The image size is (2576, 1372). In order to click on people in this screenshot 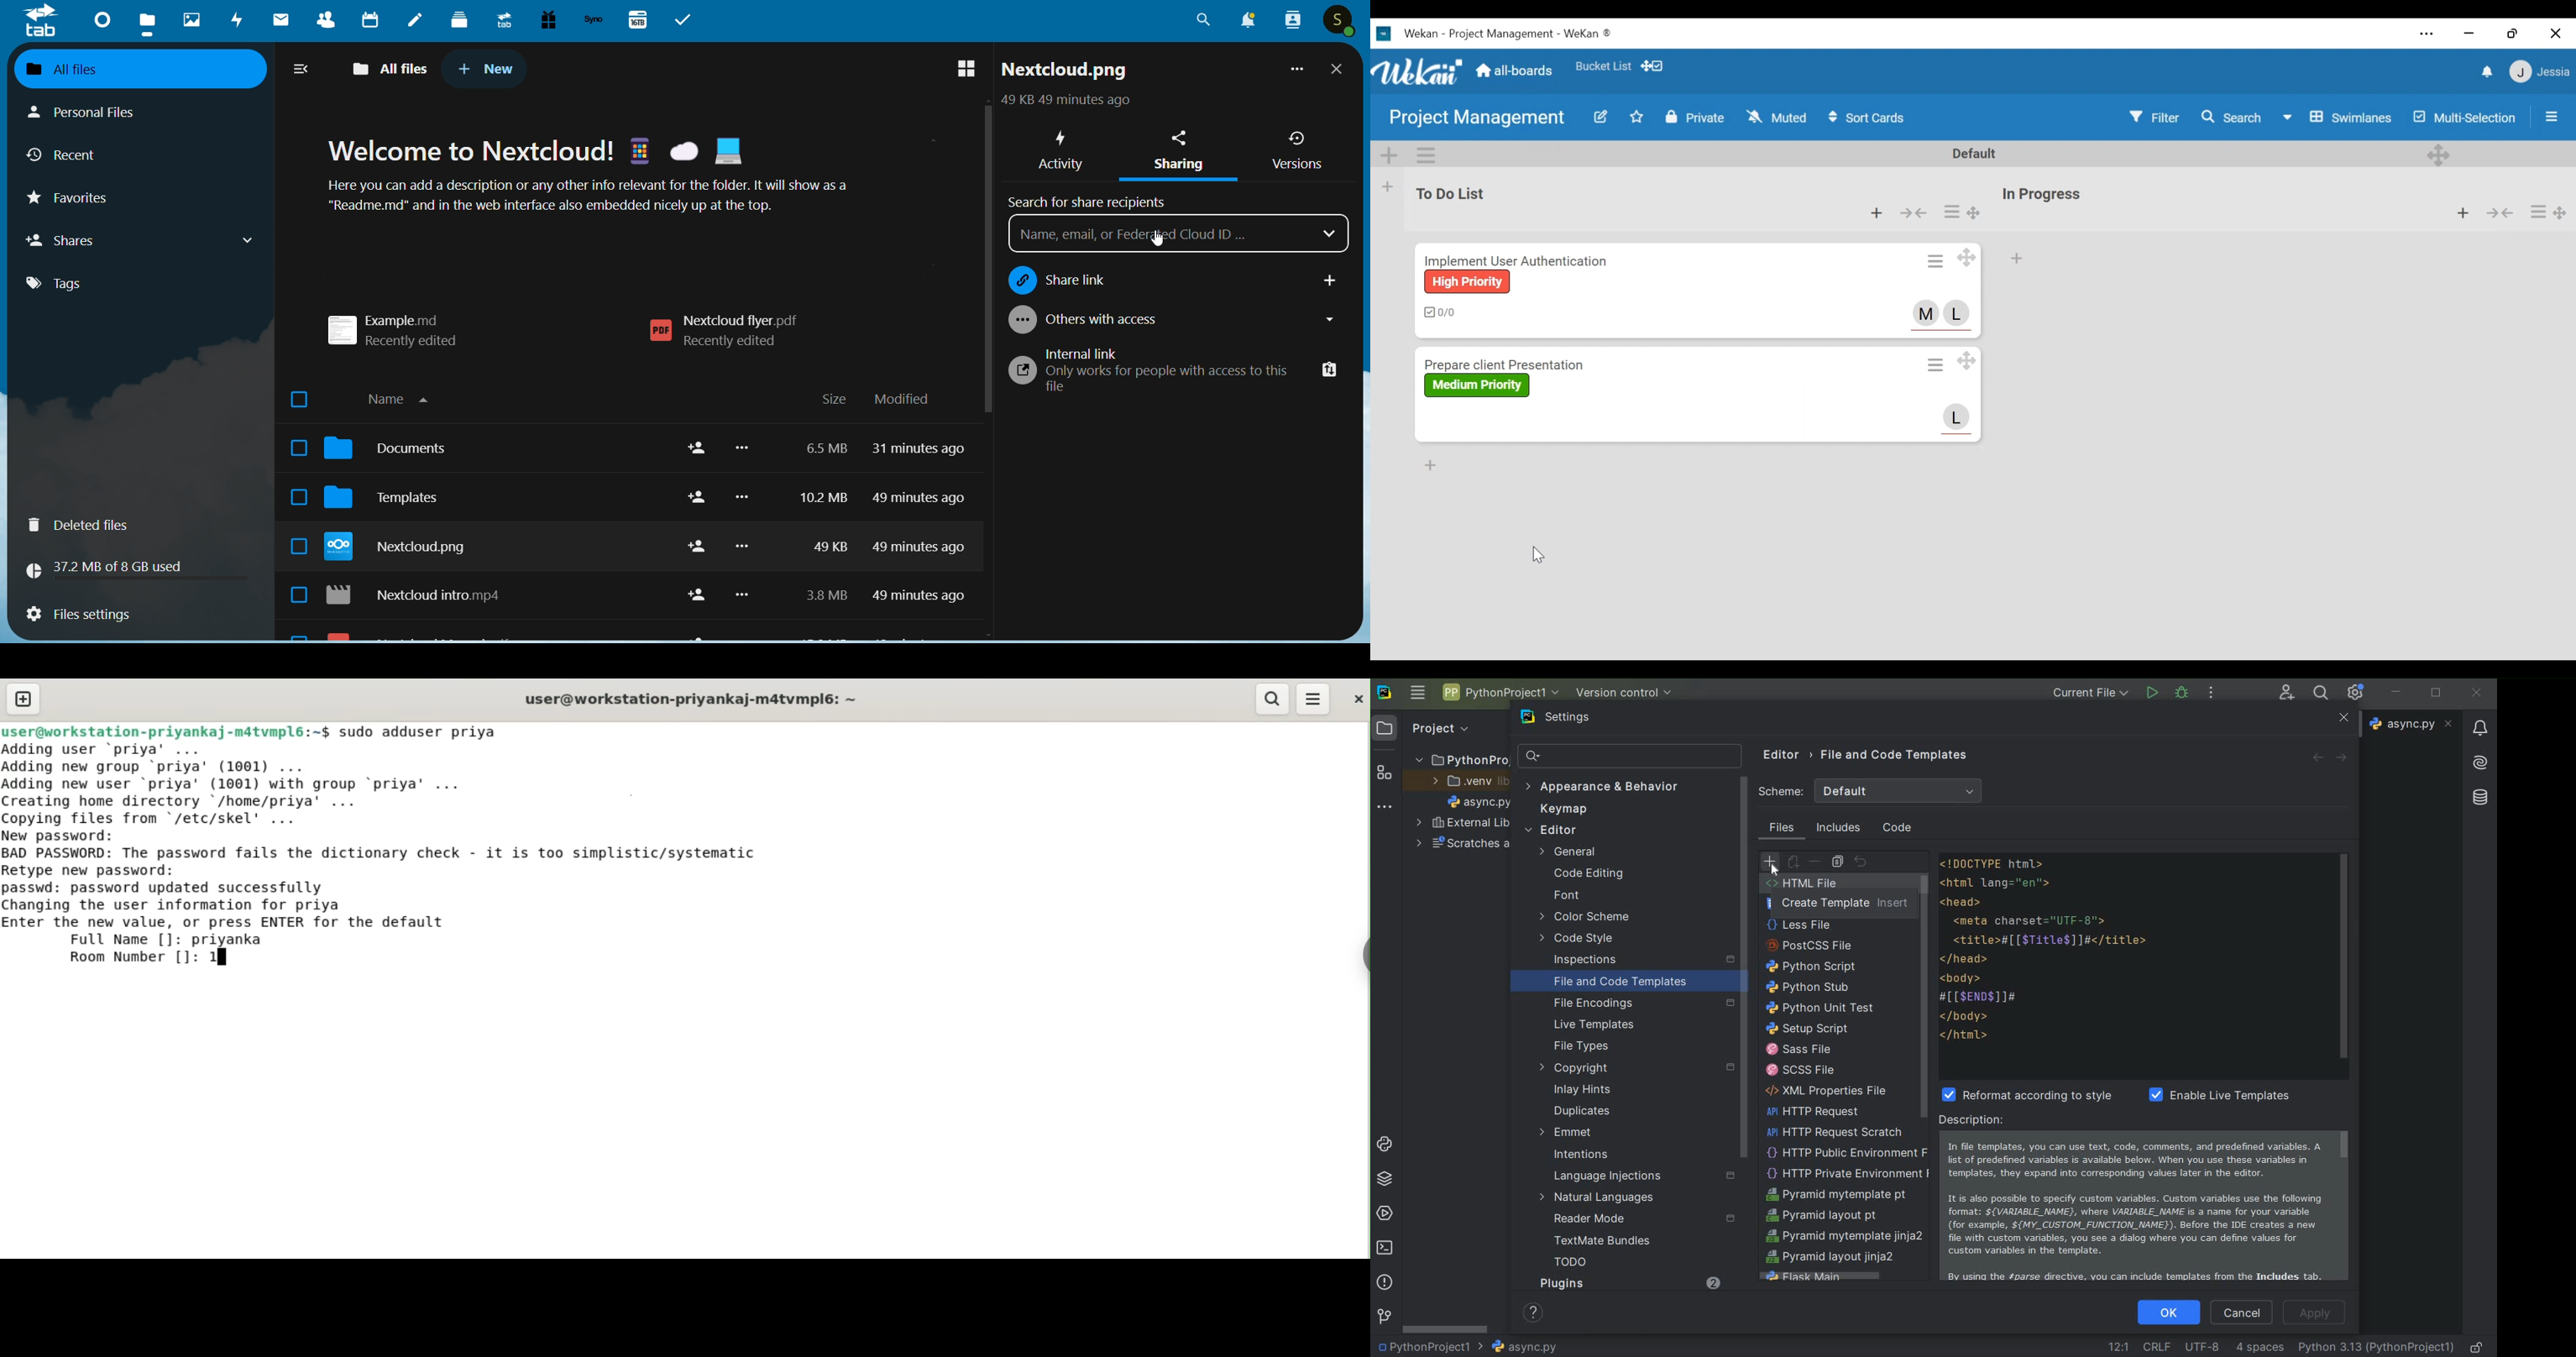, I will do `click(1291, 20)`.